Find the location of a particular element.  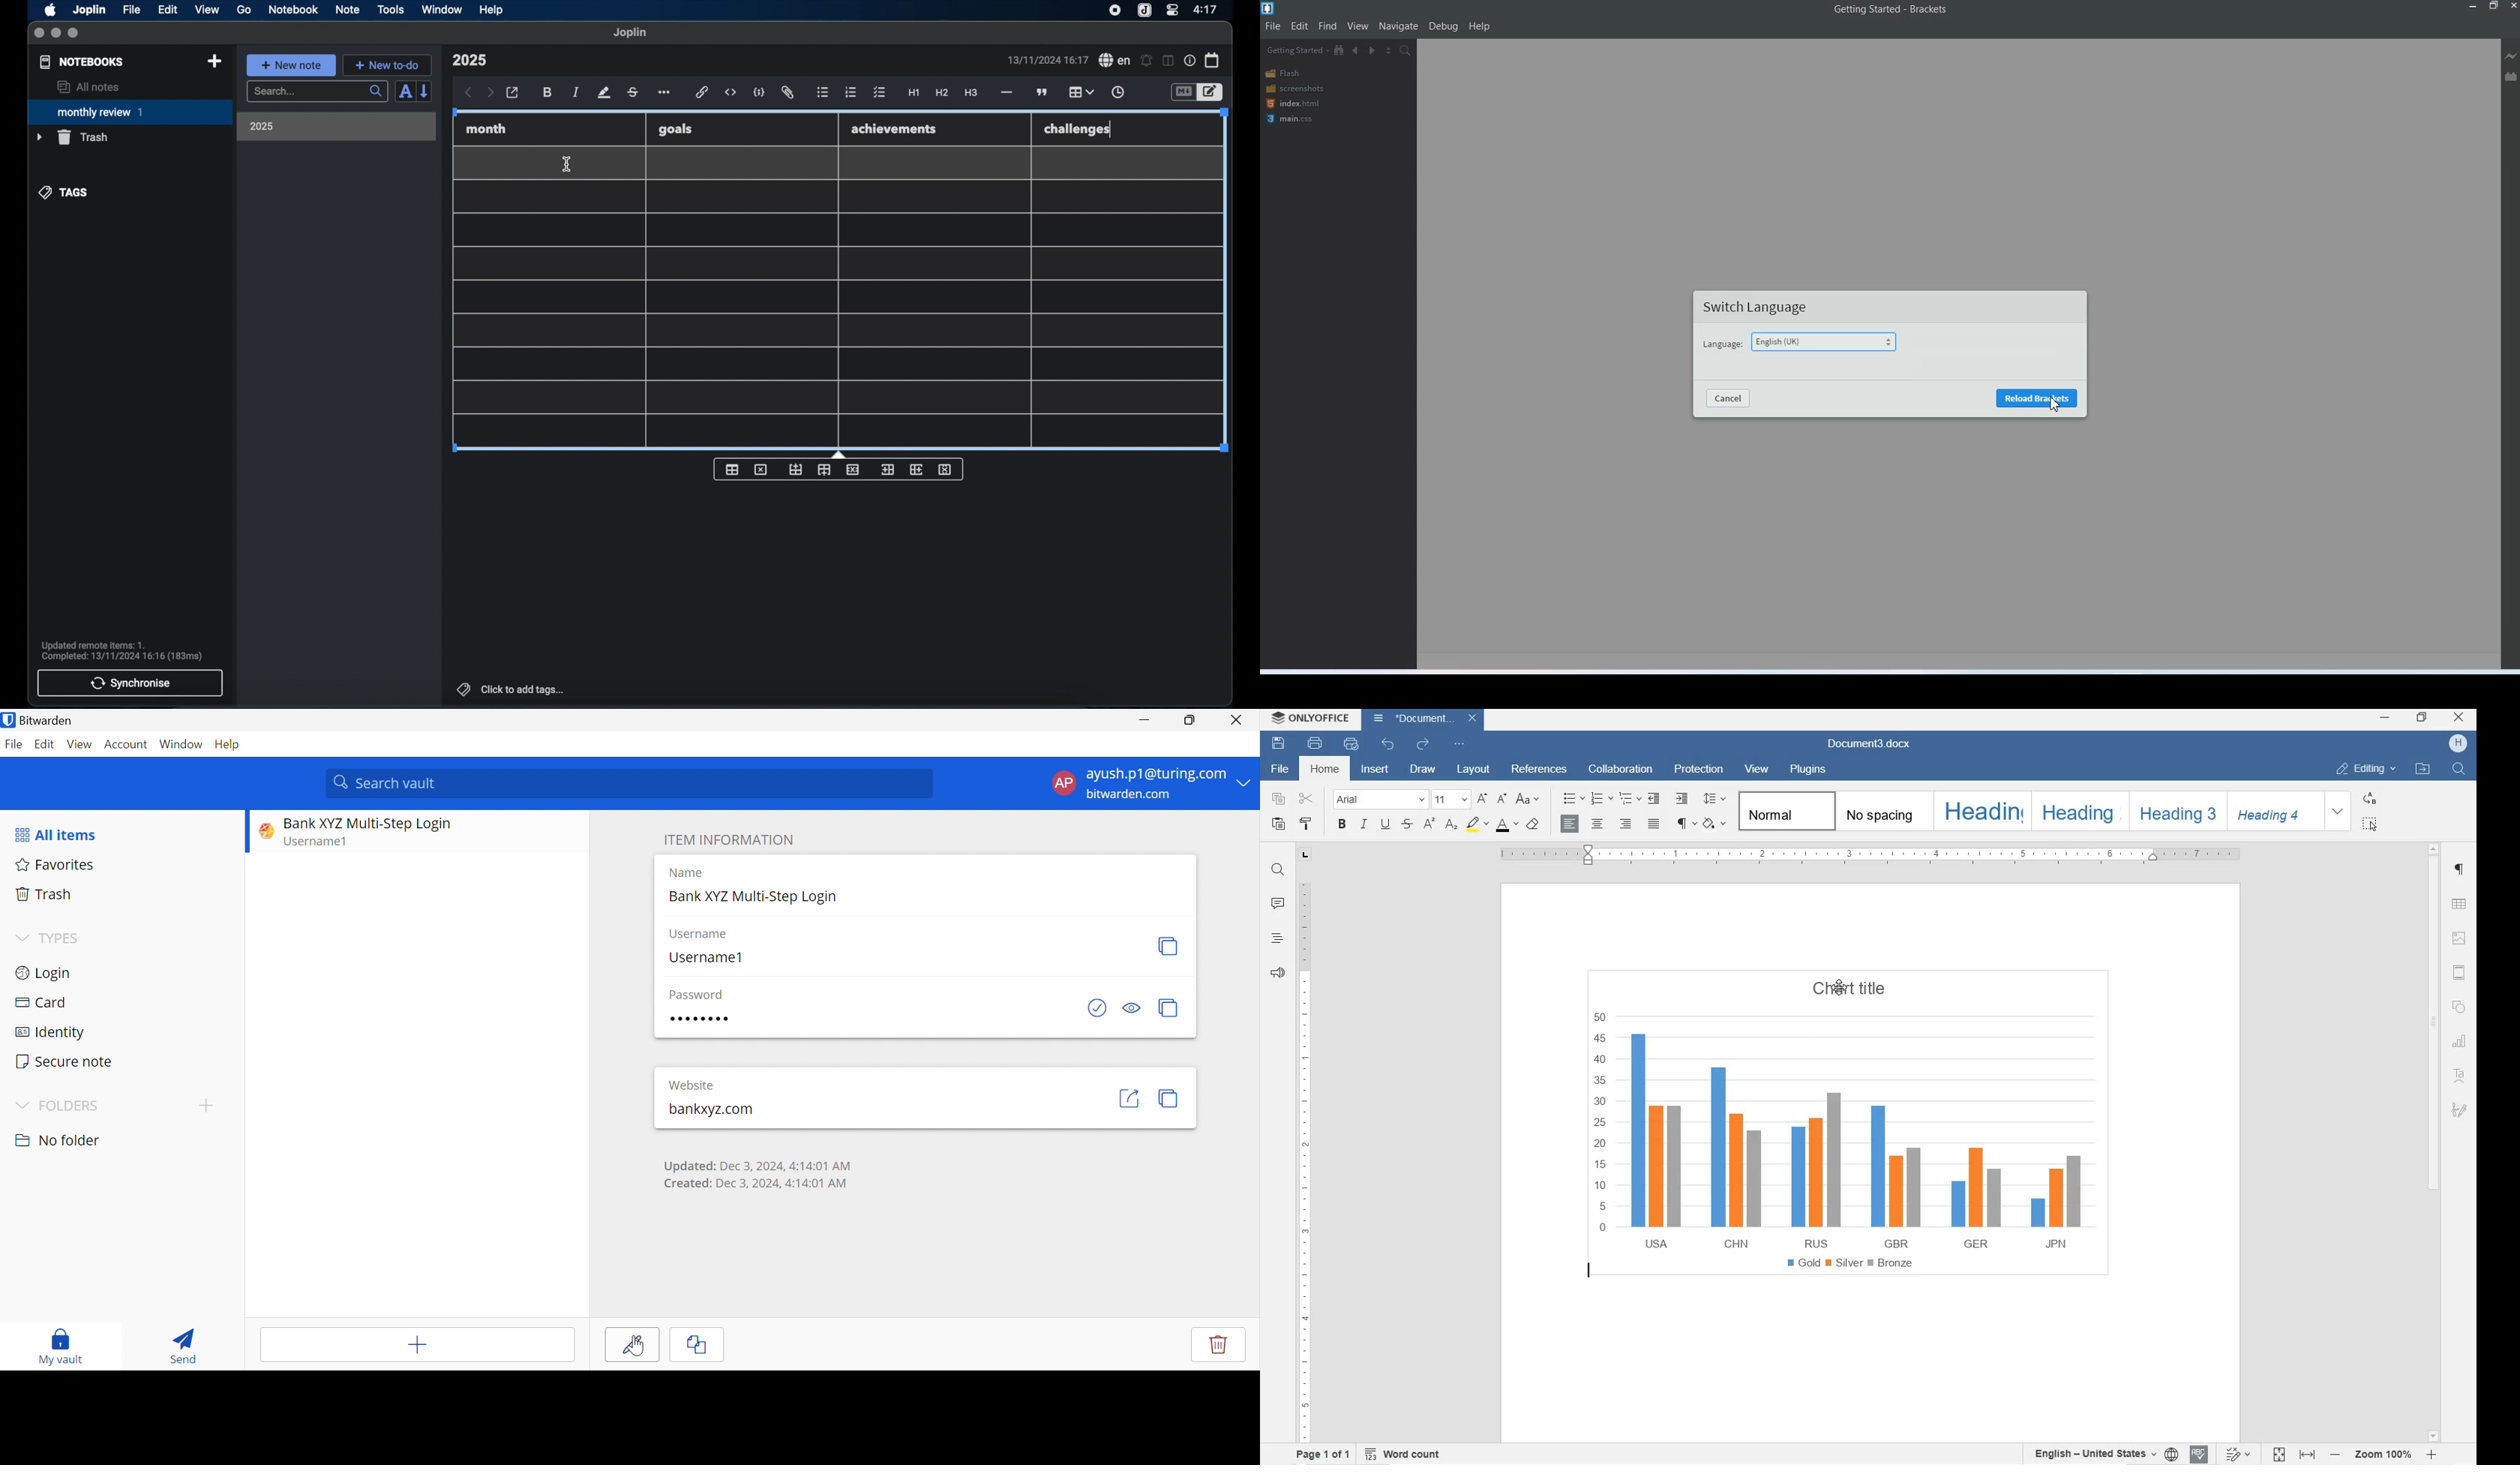

joplin is located at coordinates (630, 32).